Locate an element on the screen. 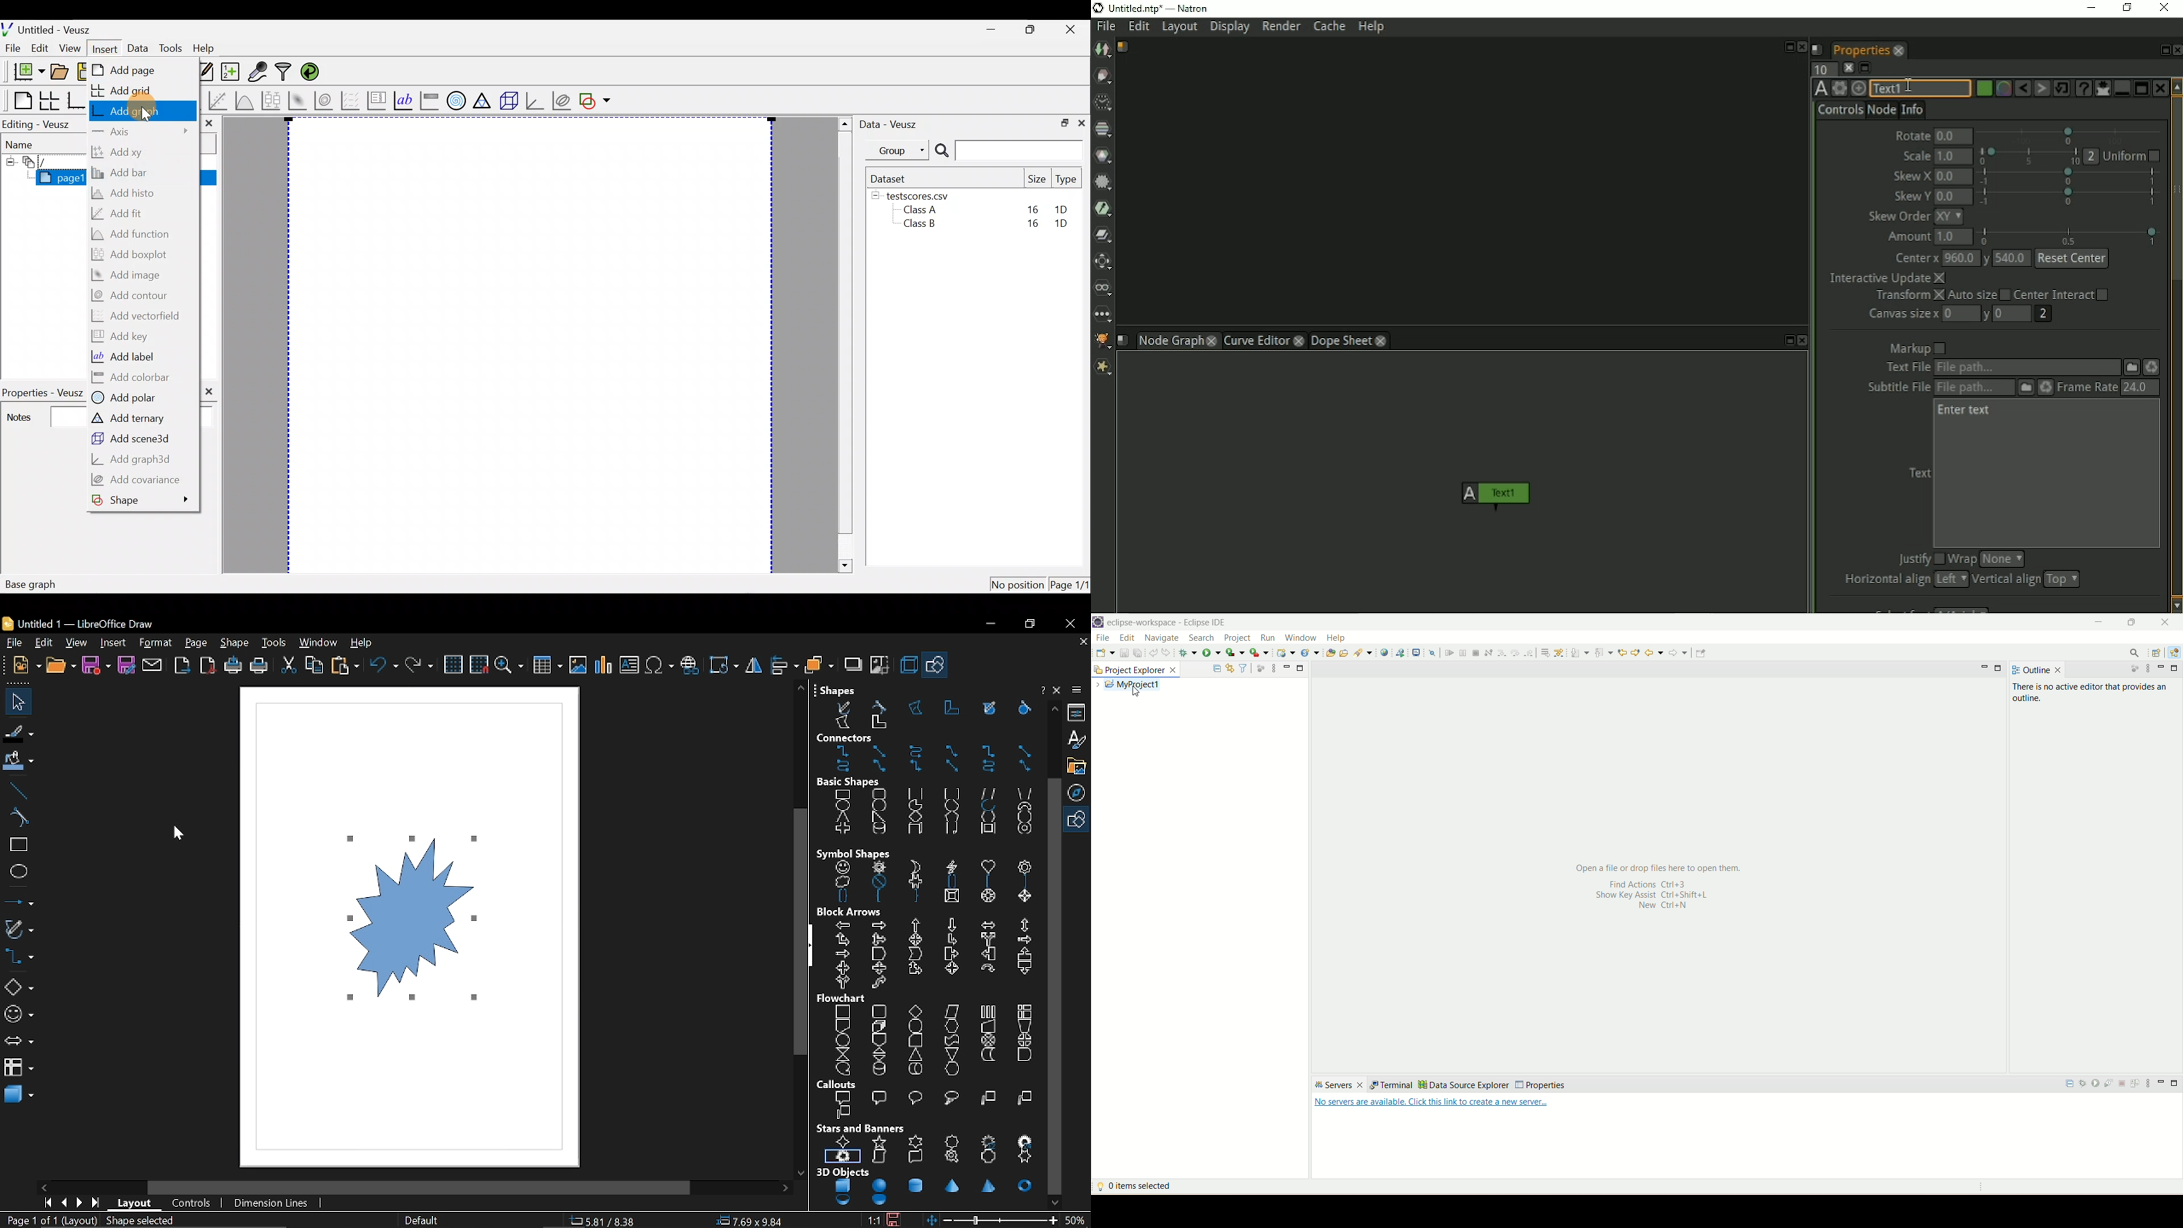  insert symbol is located at coordinates (660, 665).